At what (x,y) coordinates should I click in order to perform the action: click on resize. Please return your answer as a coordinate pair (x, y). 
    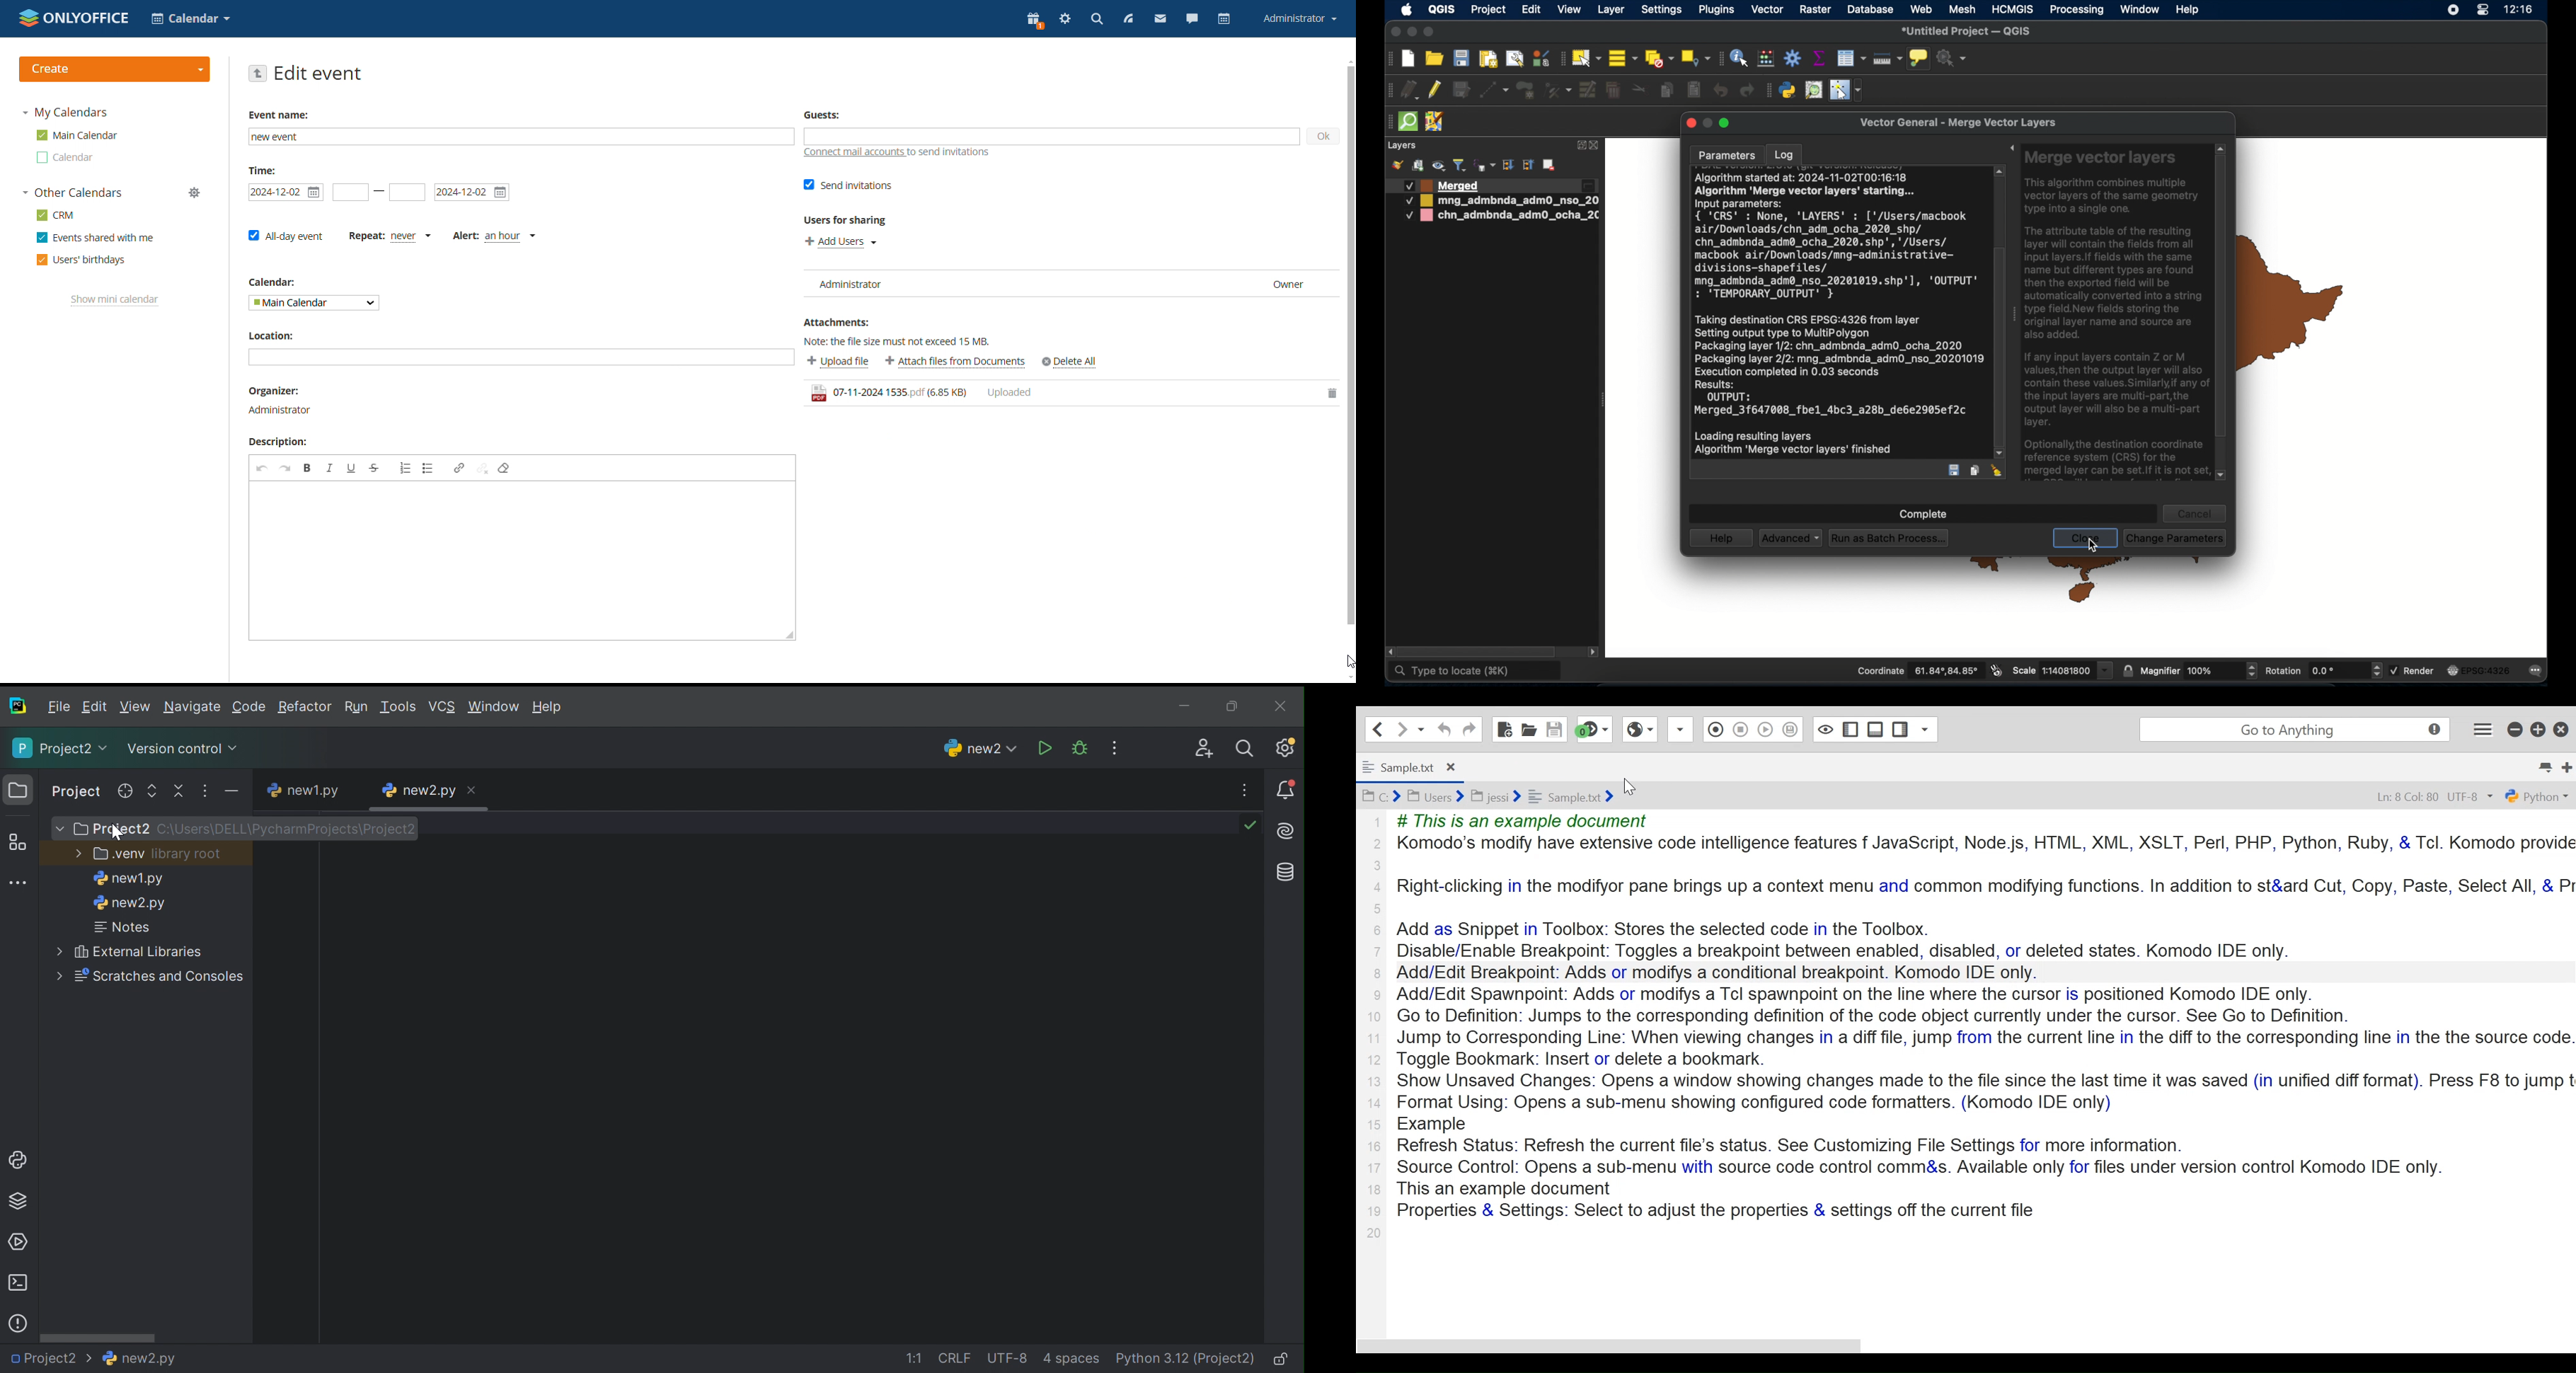
    Looking at the image, I should click on (791, 635).